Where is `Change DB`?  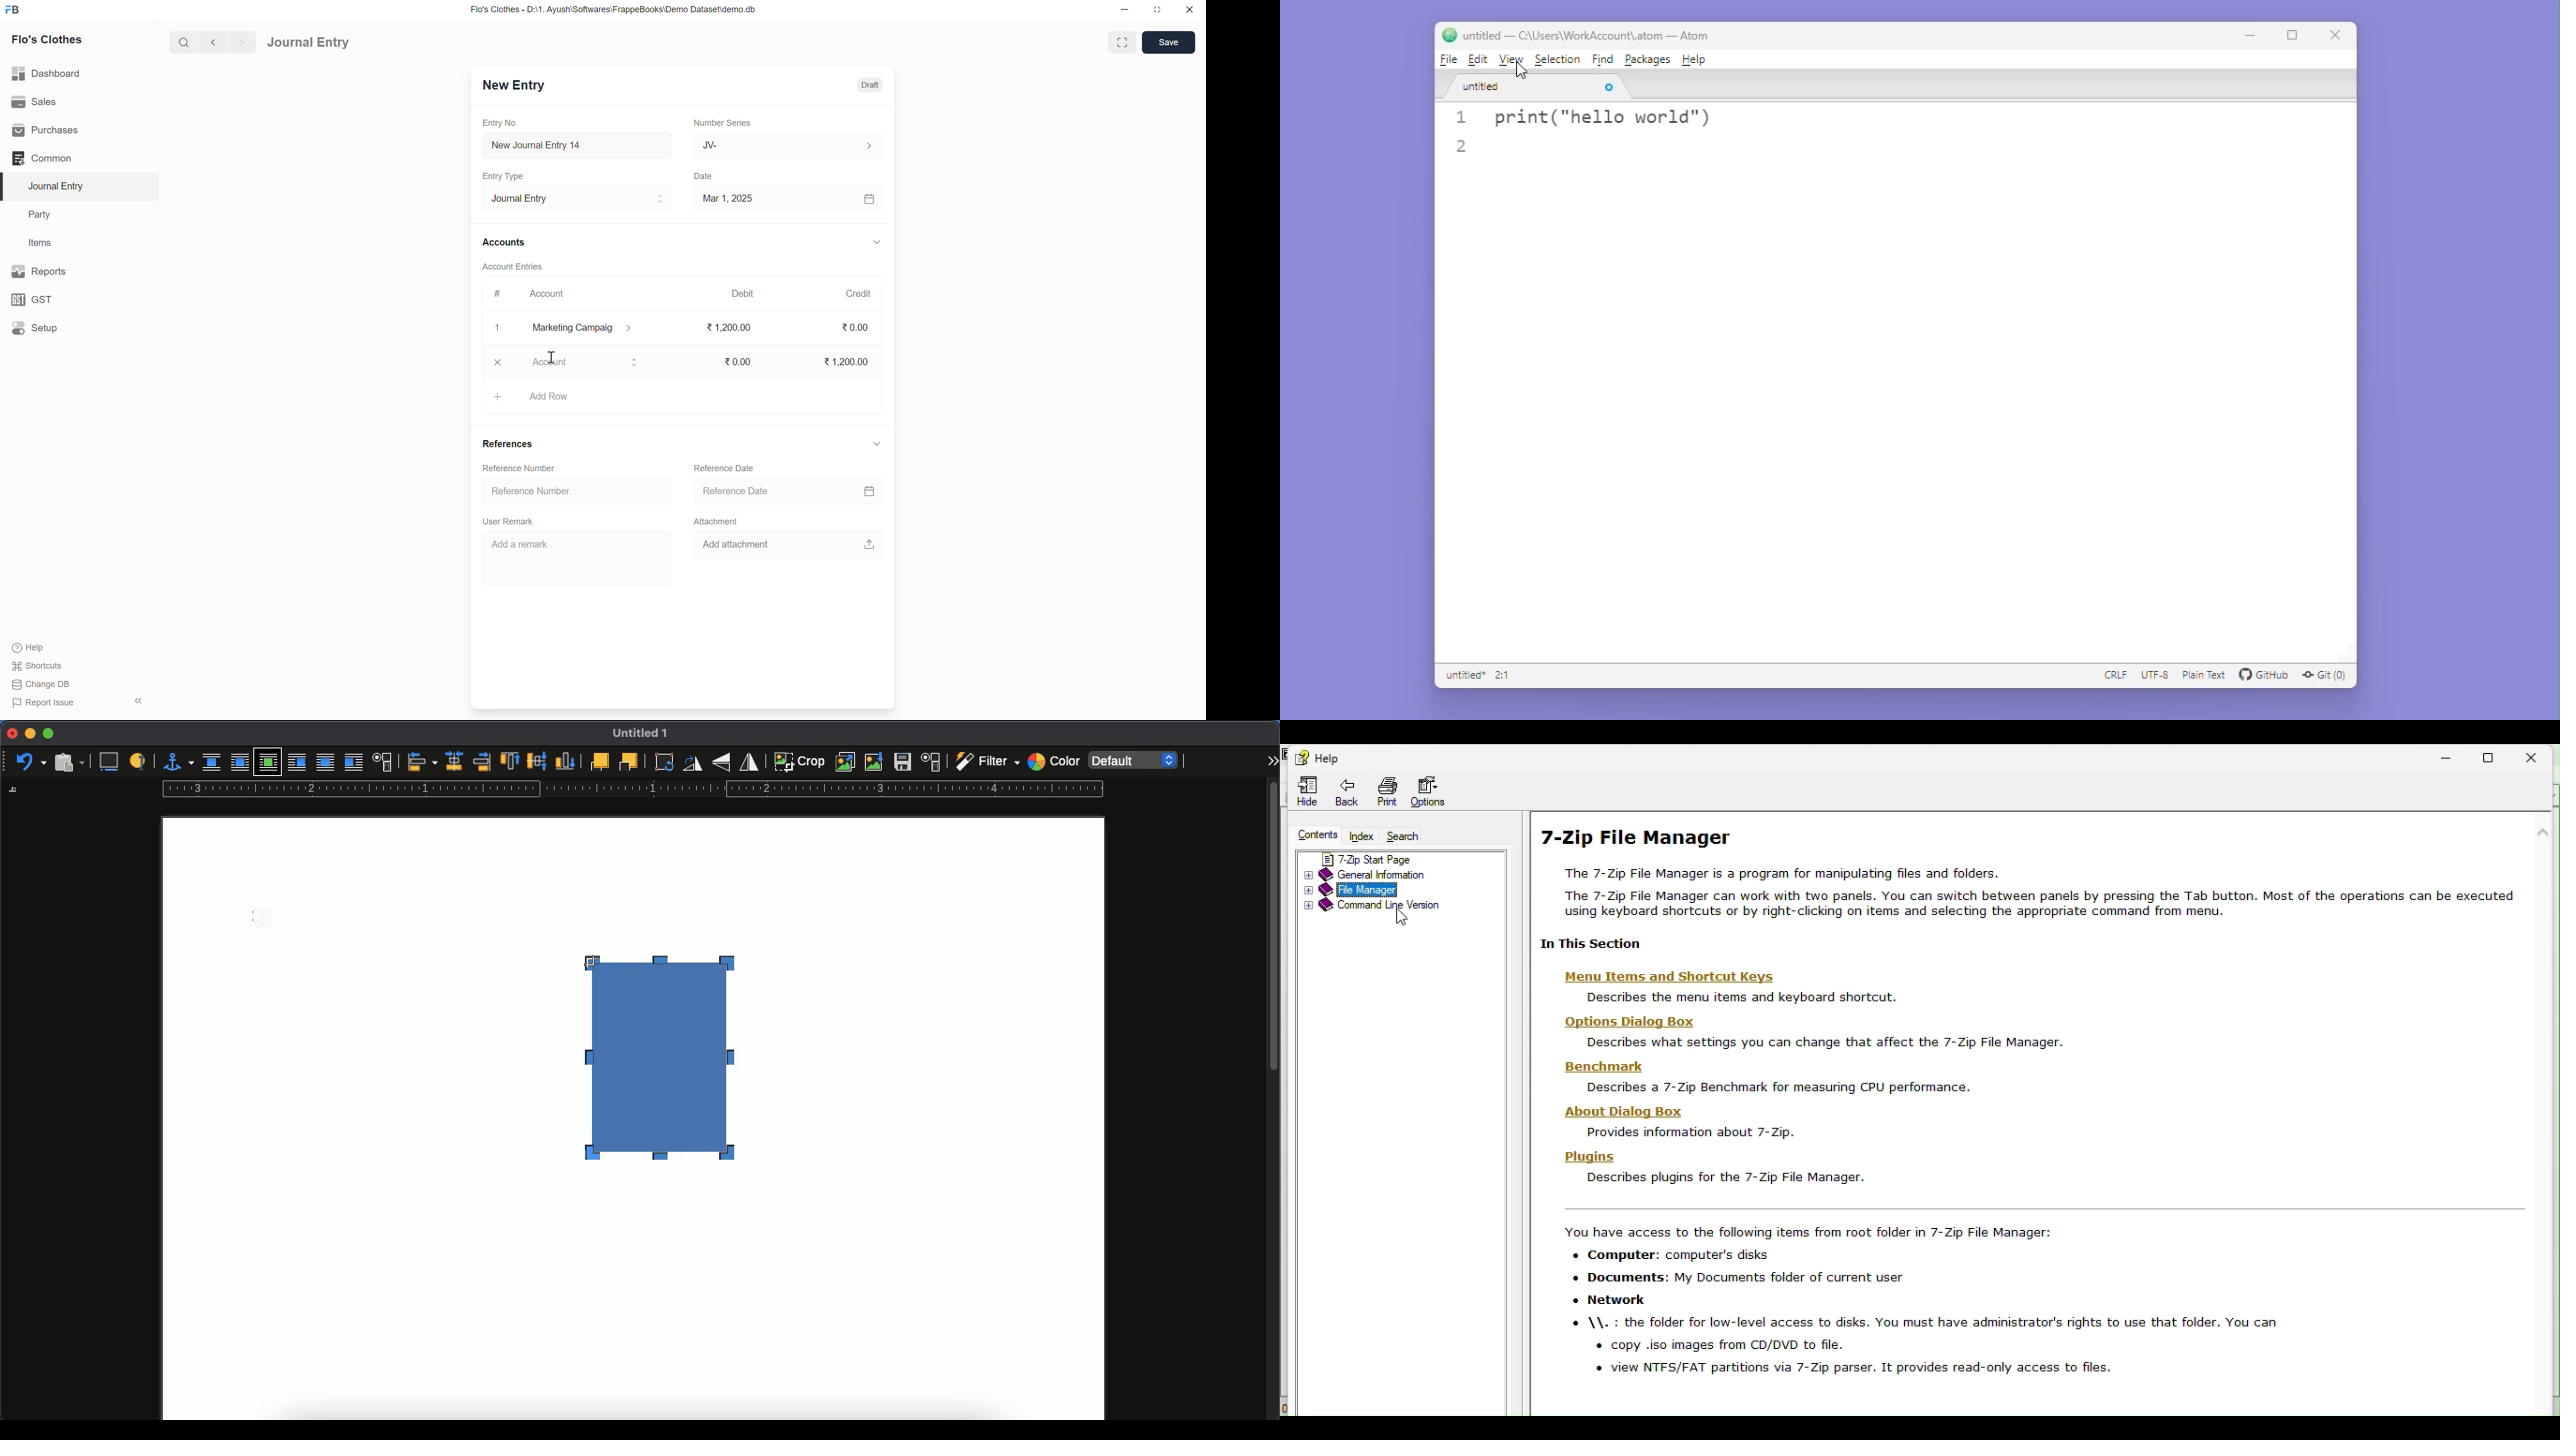 Change DB is located at coordinates (41, 684).